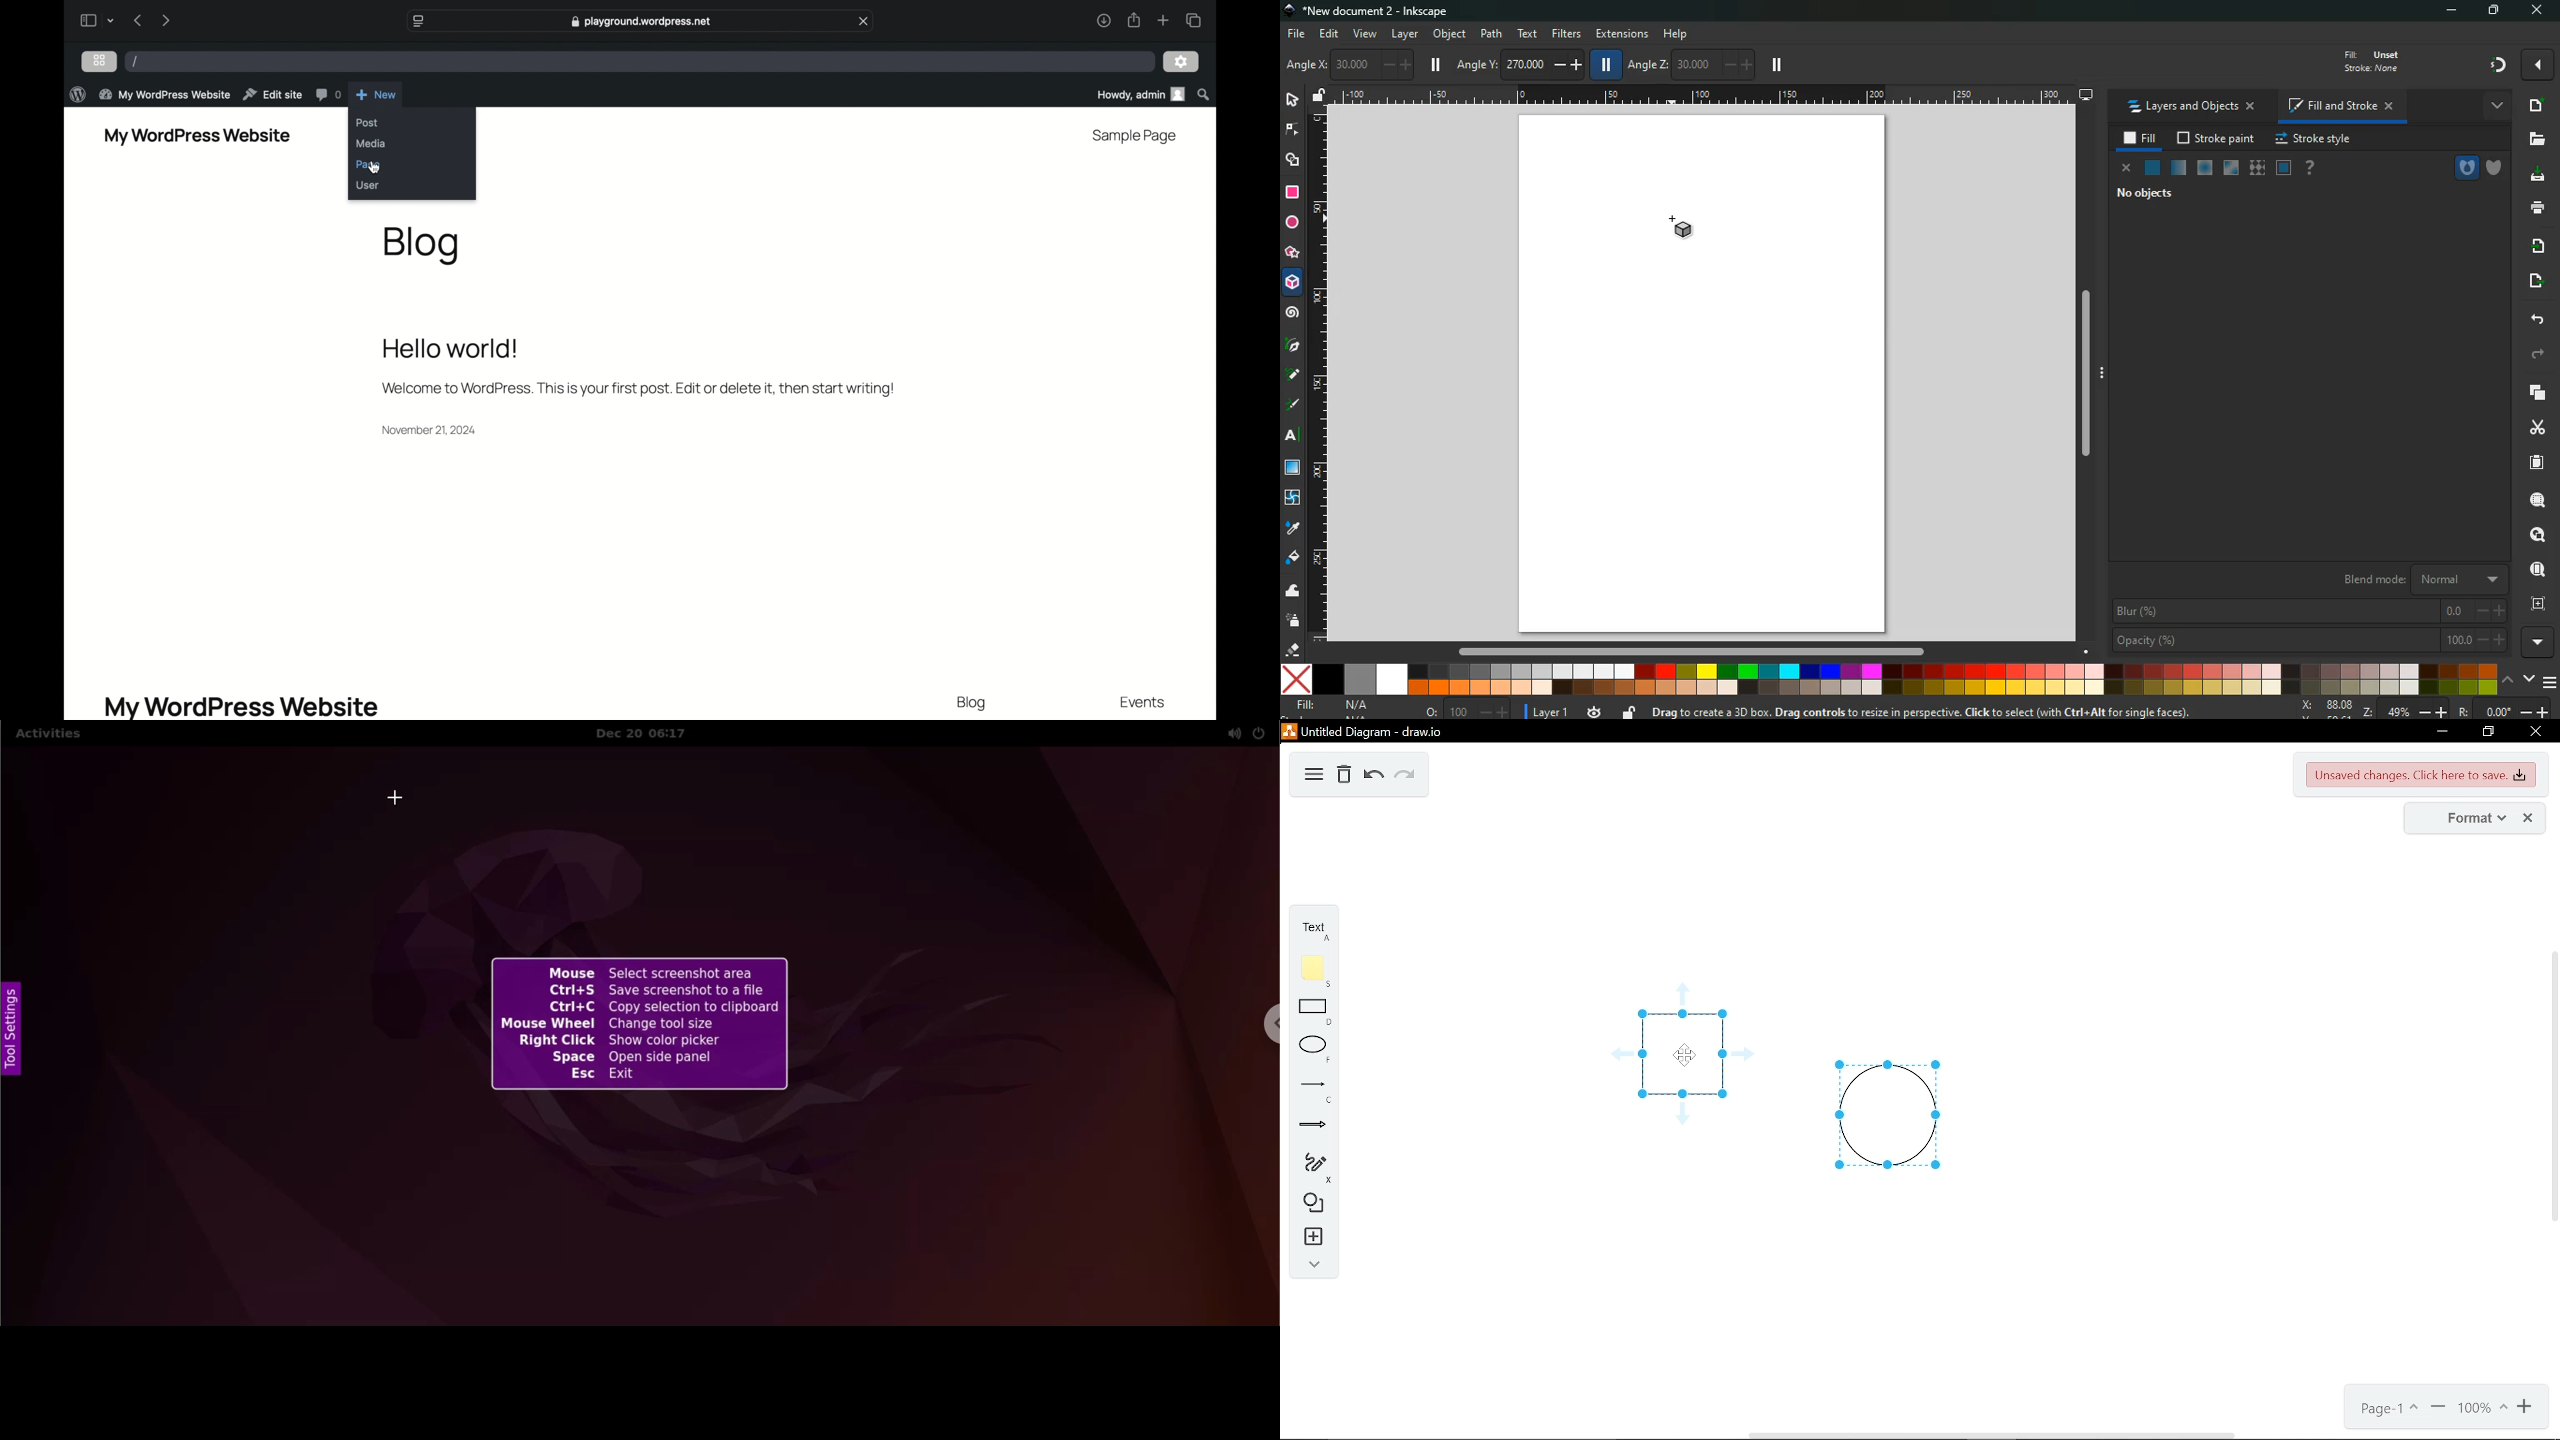 This screenshot has width=2576, height=1456. I want to click on shield, so click(2497, 169).